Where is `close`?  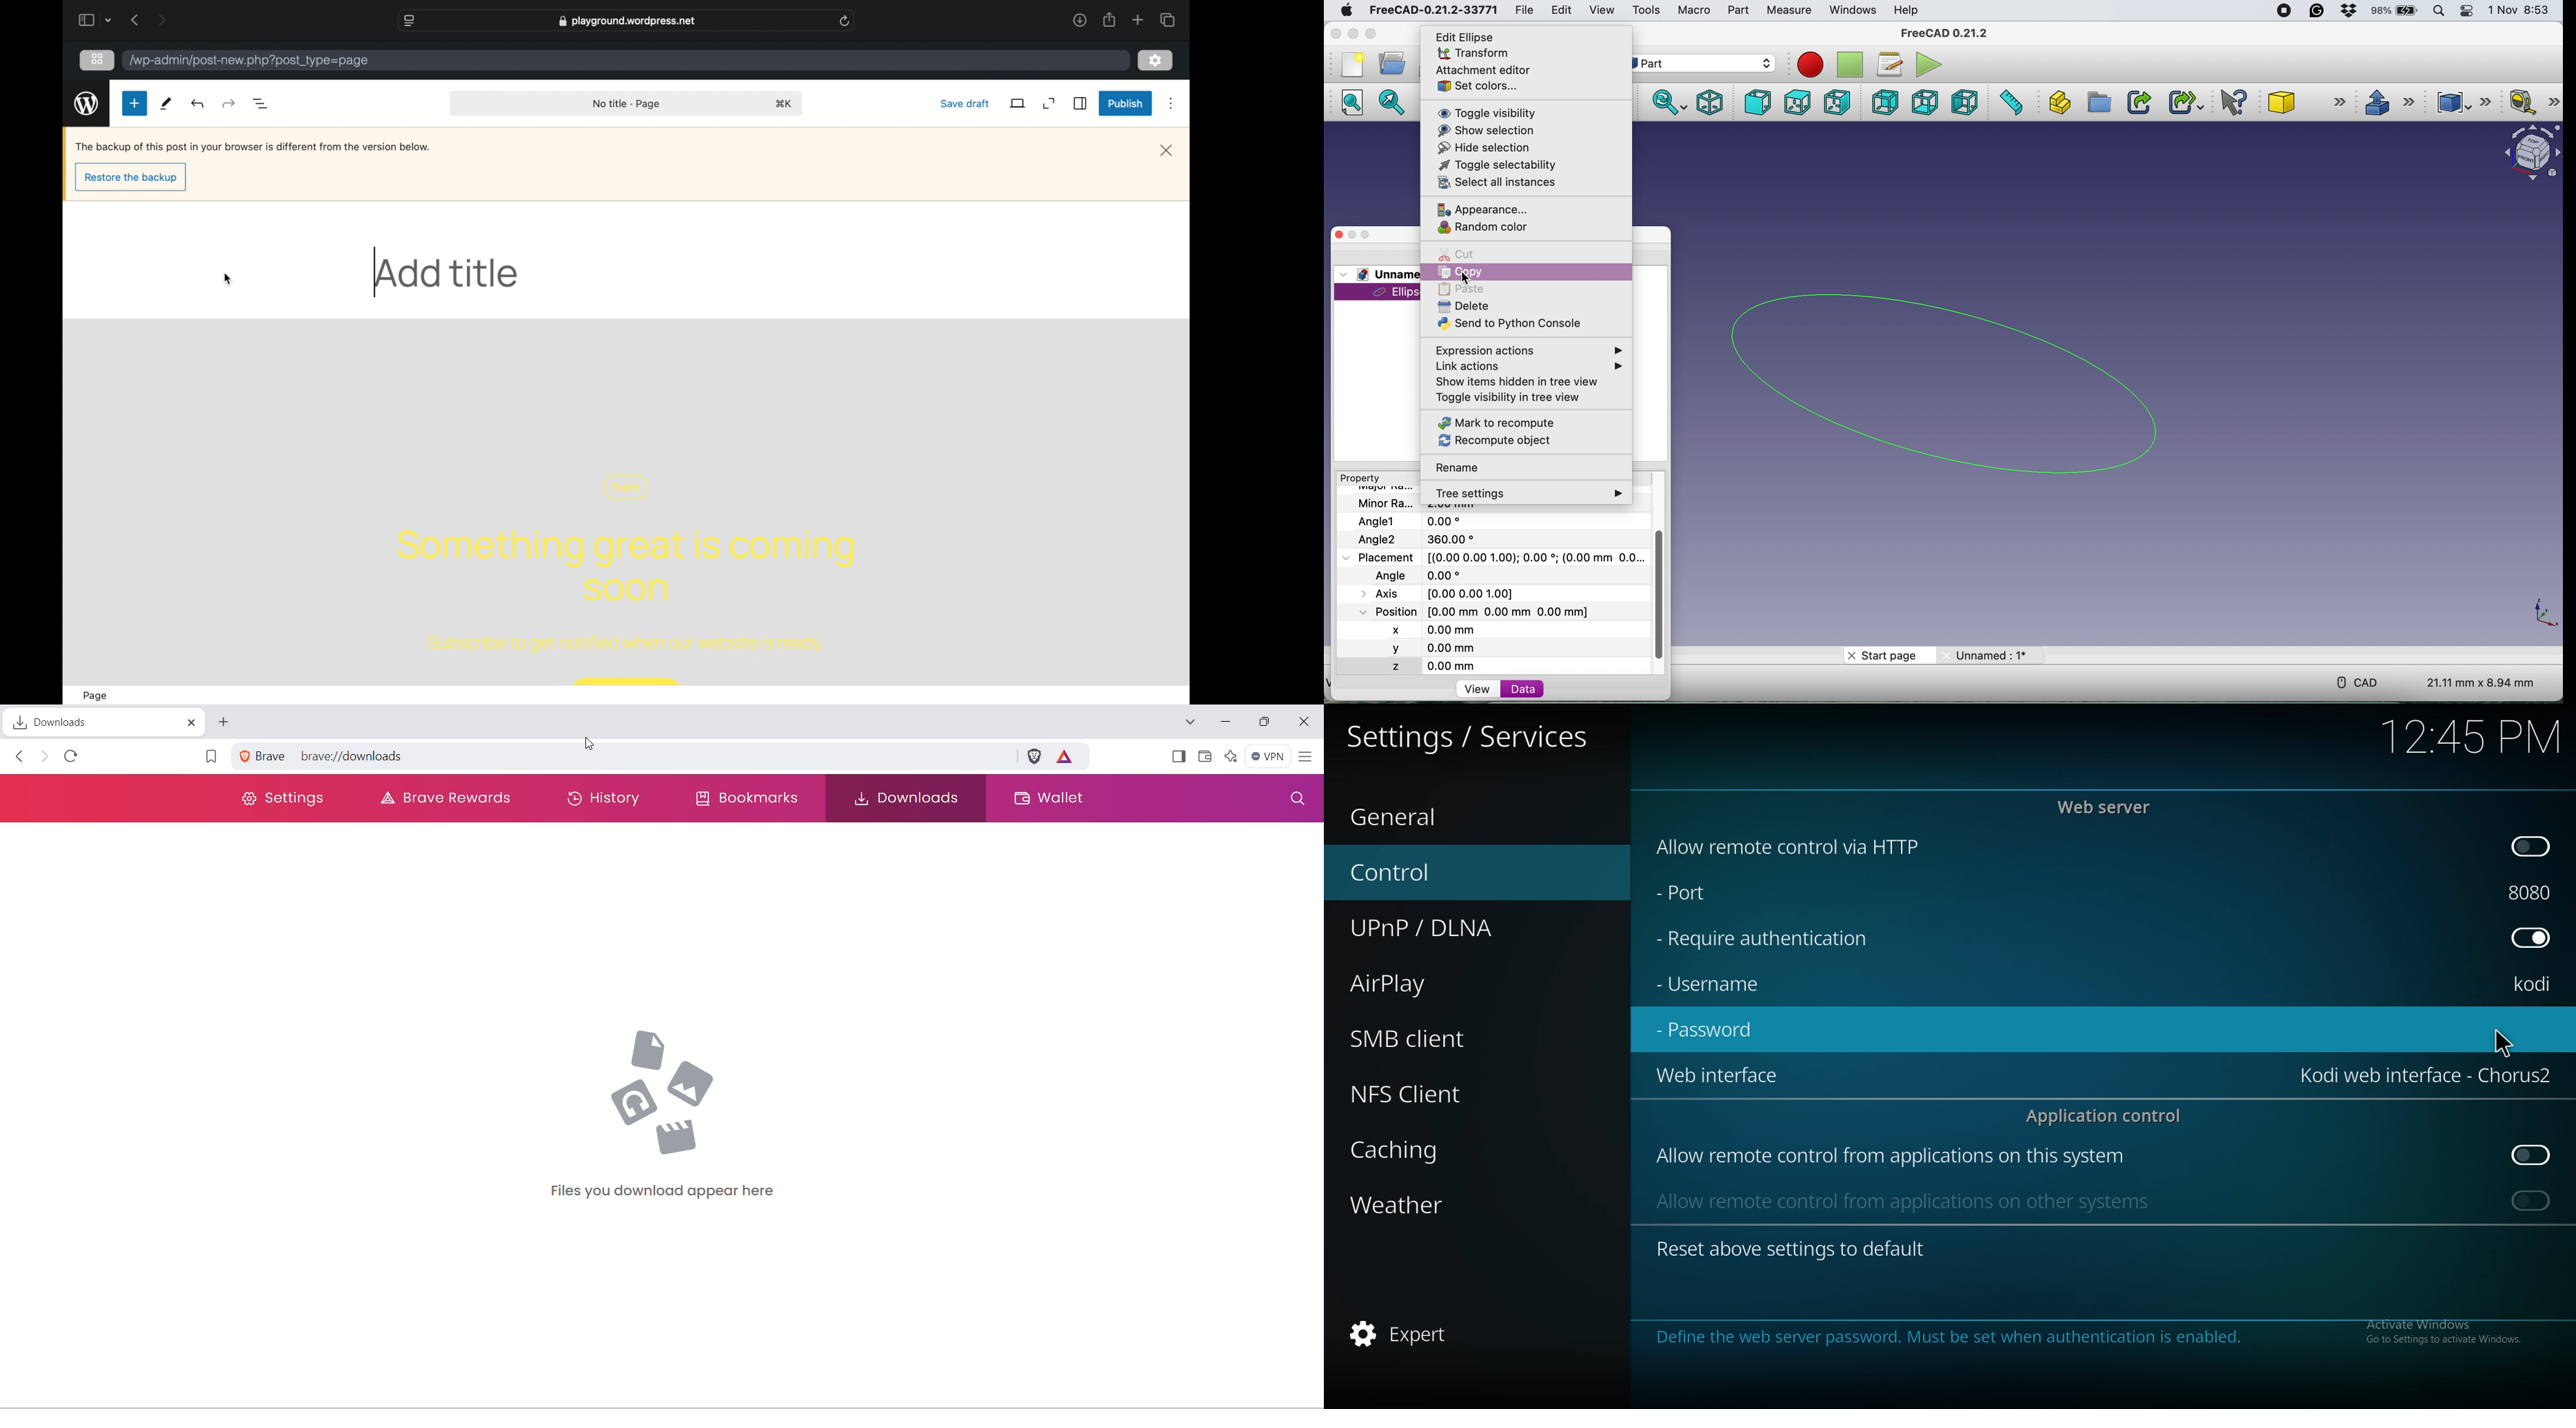
close is located at coordinates (1168, 150).